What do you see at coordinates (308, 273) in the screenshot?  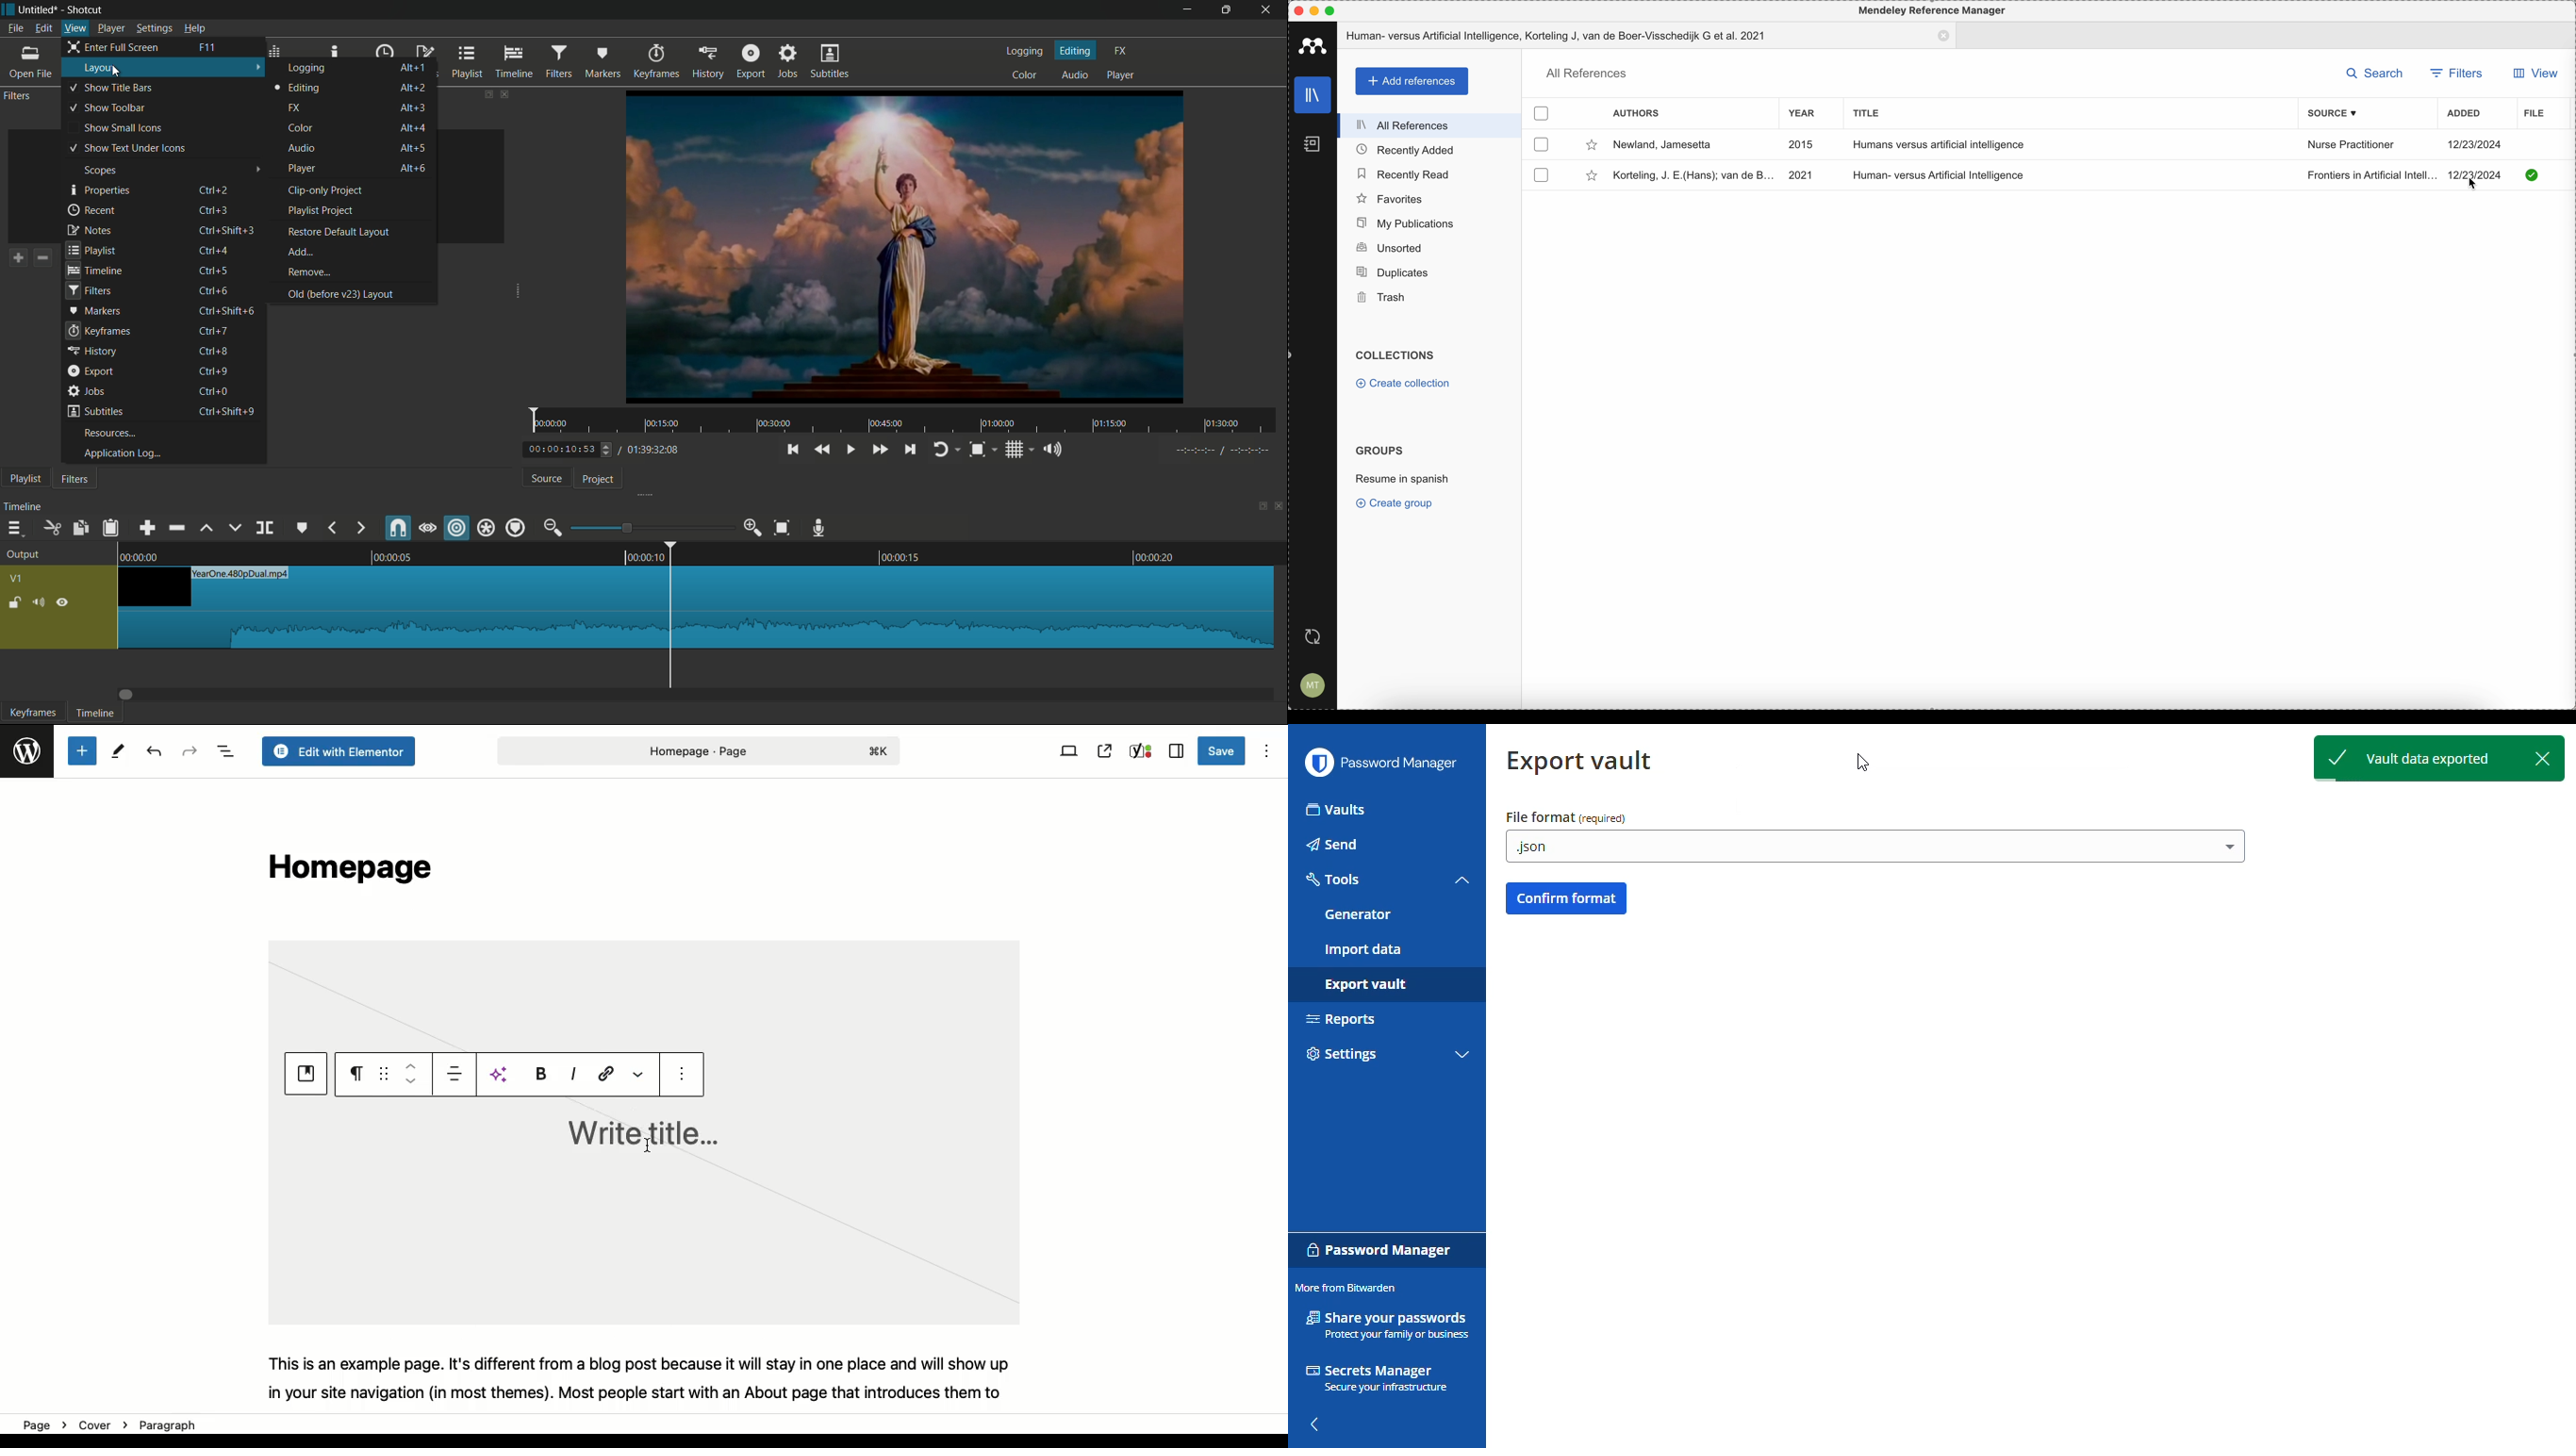 I see `remove` at bounding box center [308, 273].